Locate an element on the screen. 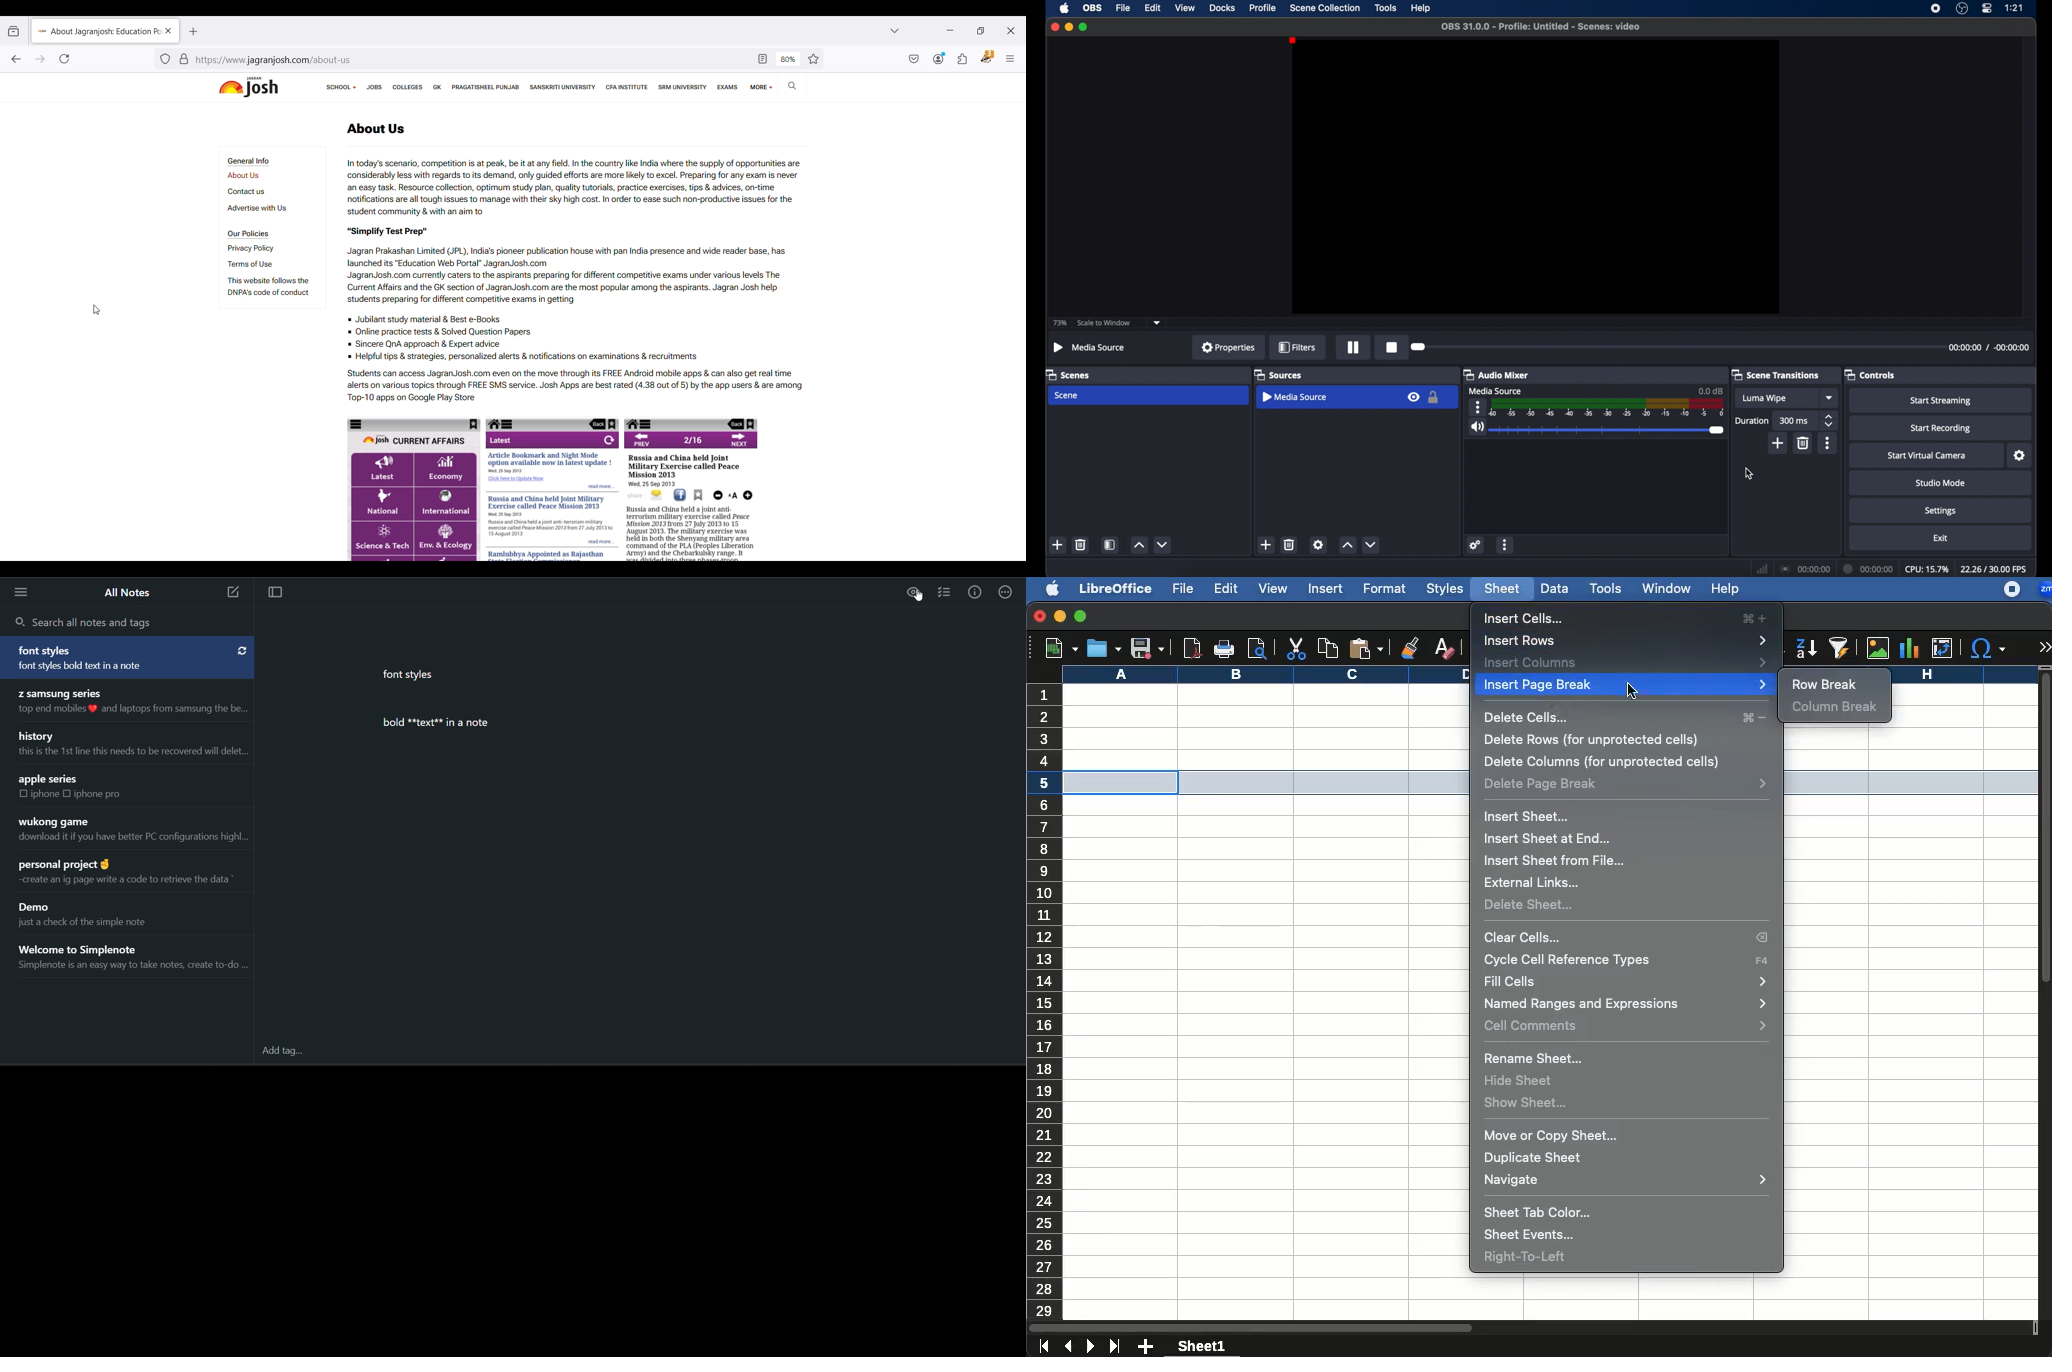  decrement is located at coordinates (1163, 545).